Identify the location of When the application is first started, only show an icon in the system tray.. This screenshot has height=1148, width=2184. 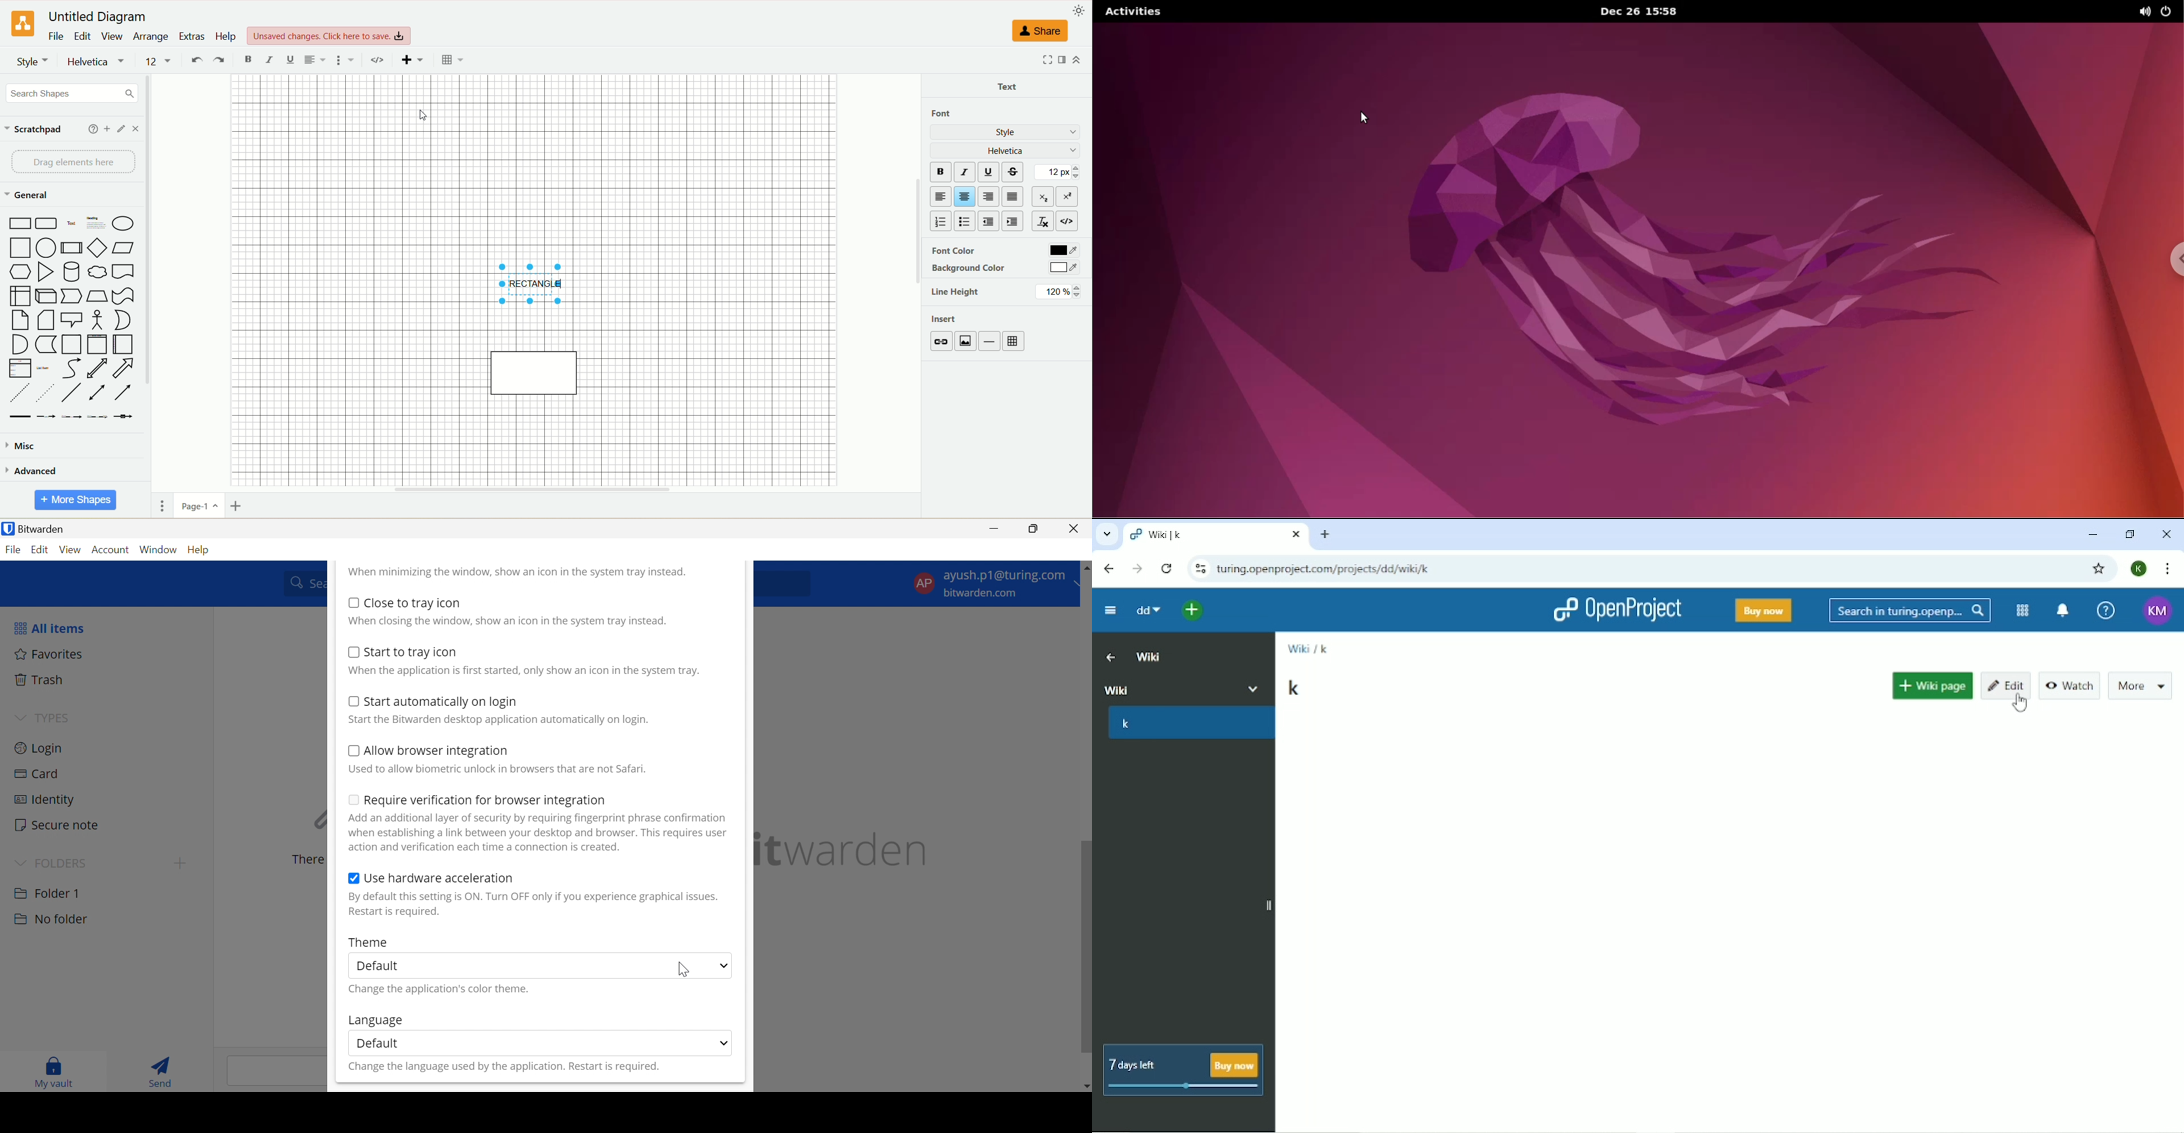
(523, 671).